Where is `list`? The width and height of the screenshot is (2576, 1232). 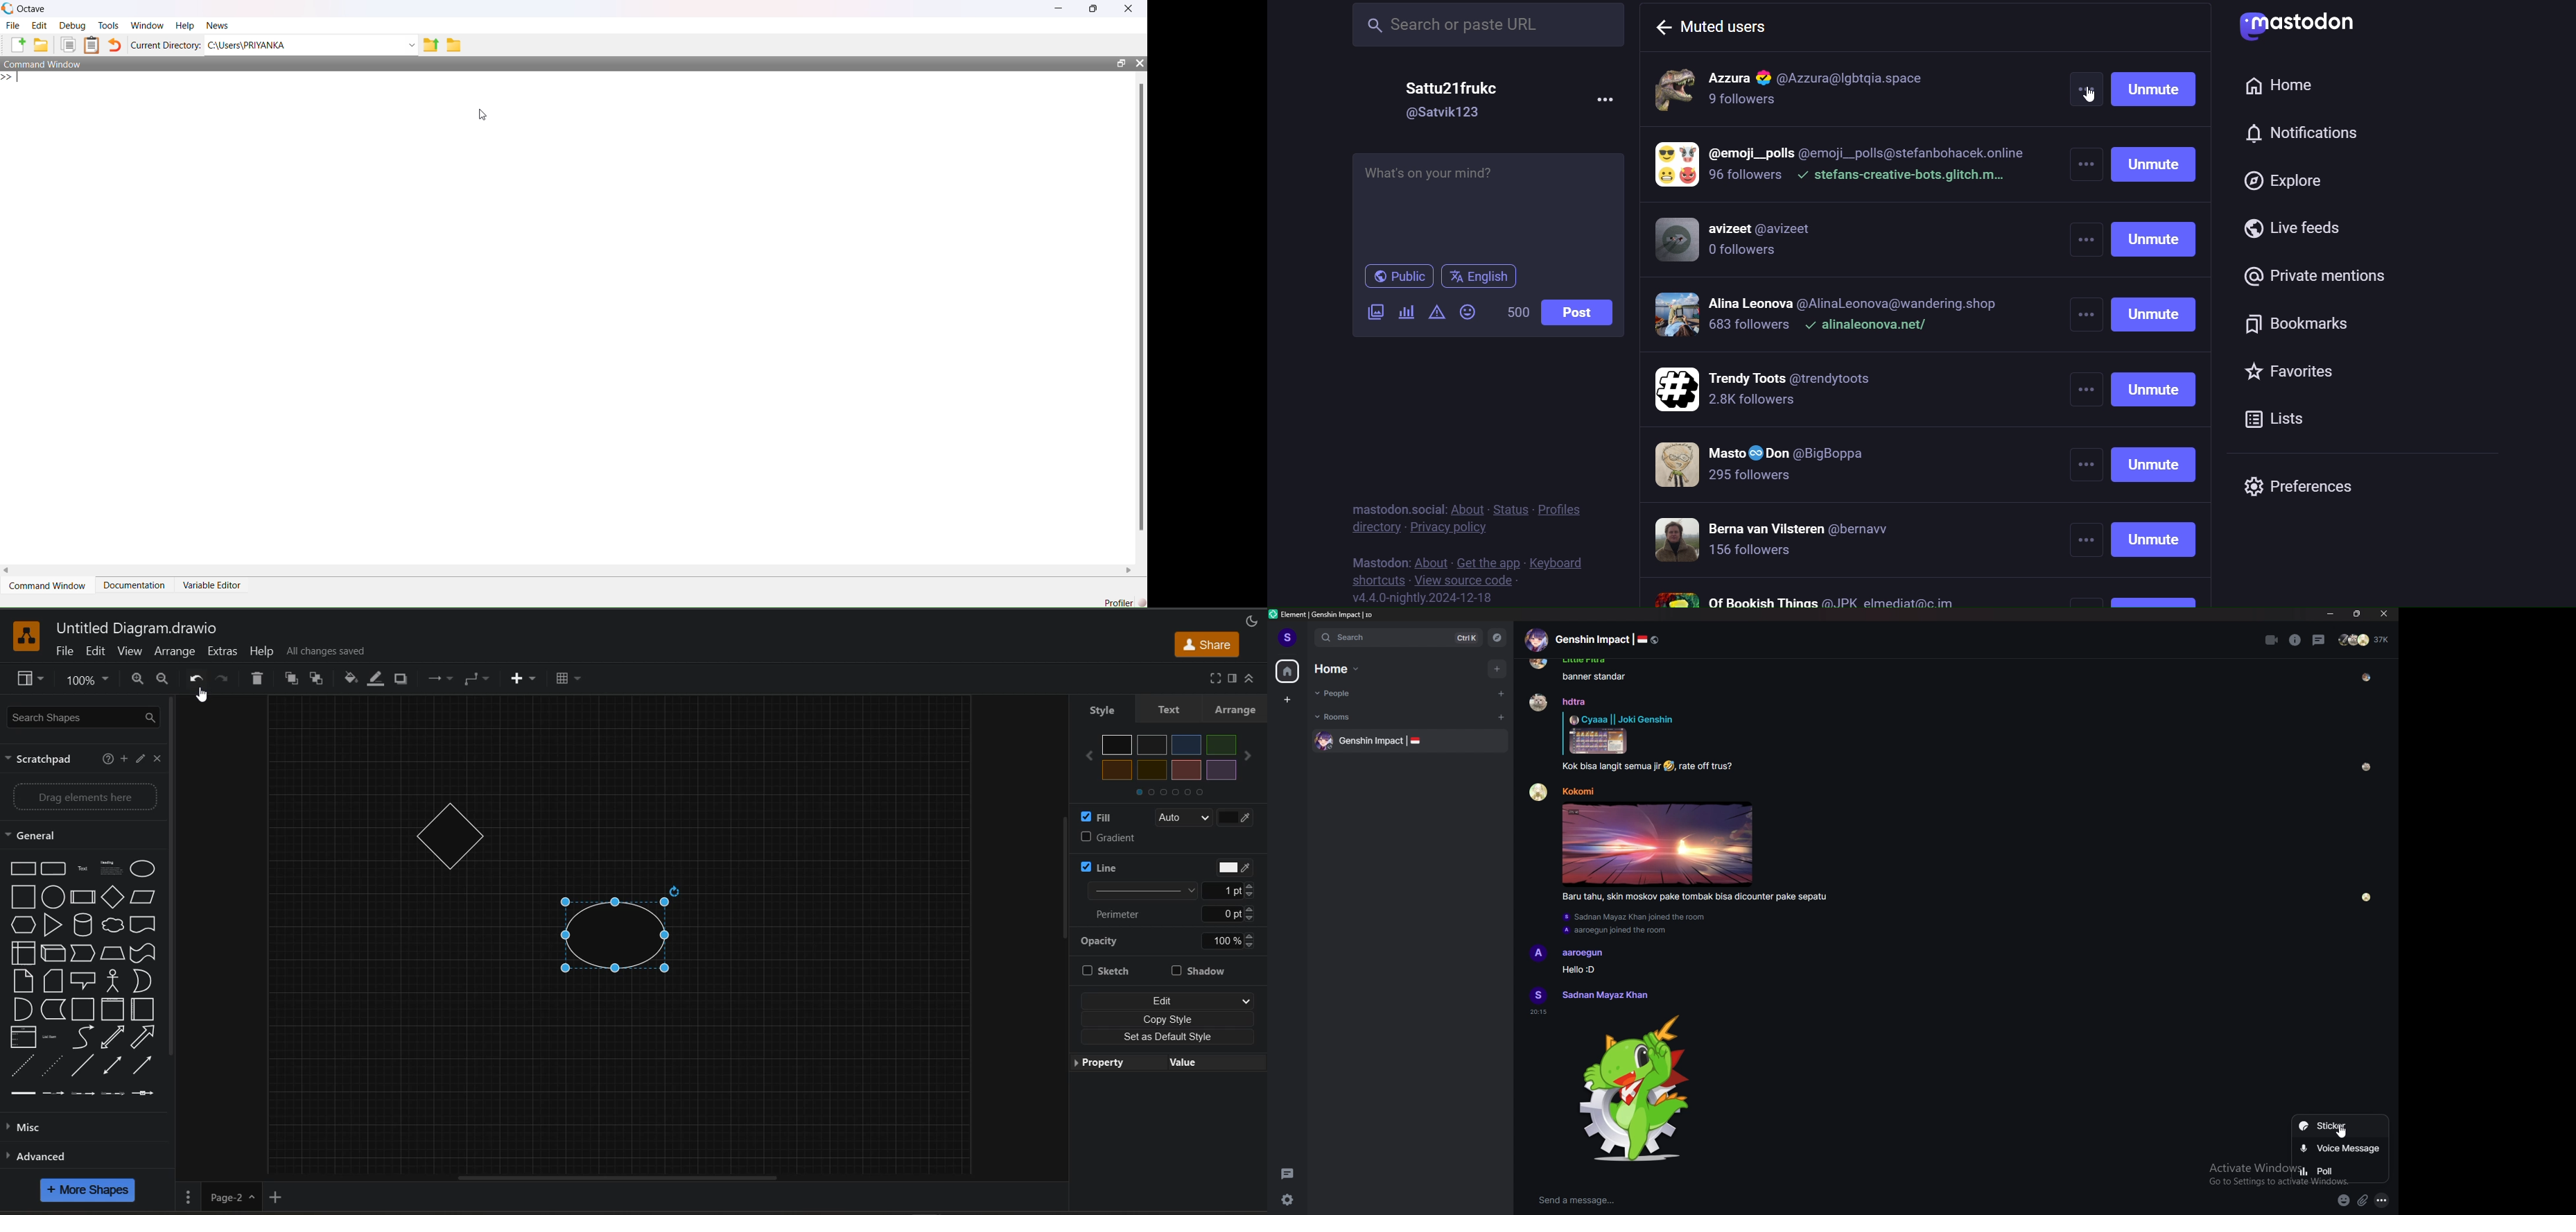 list is located at coordinates (2289, 418).